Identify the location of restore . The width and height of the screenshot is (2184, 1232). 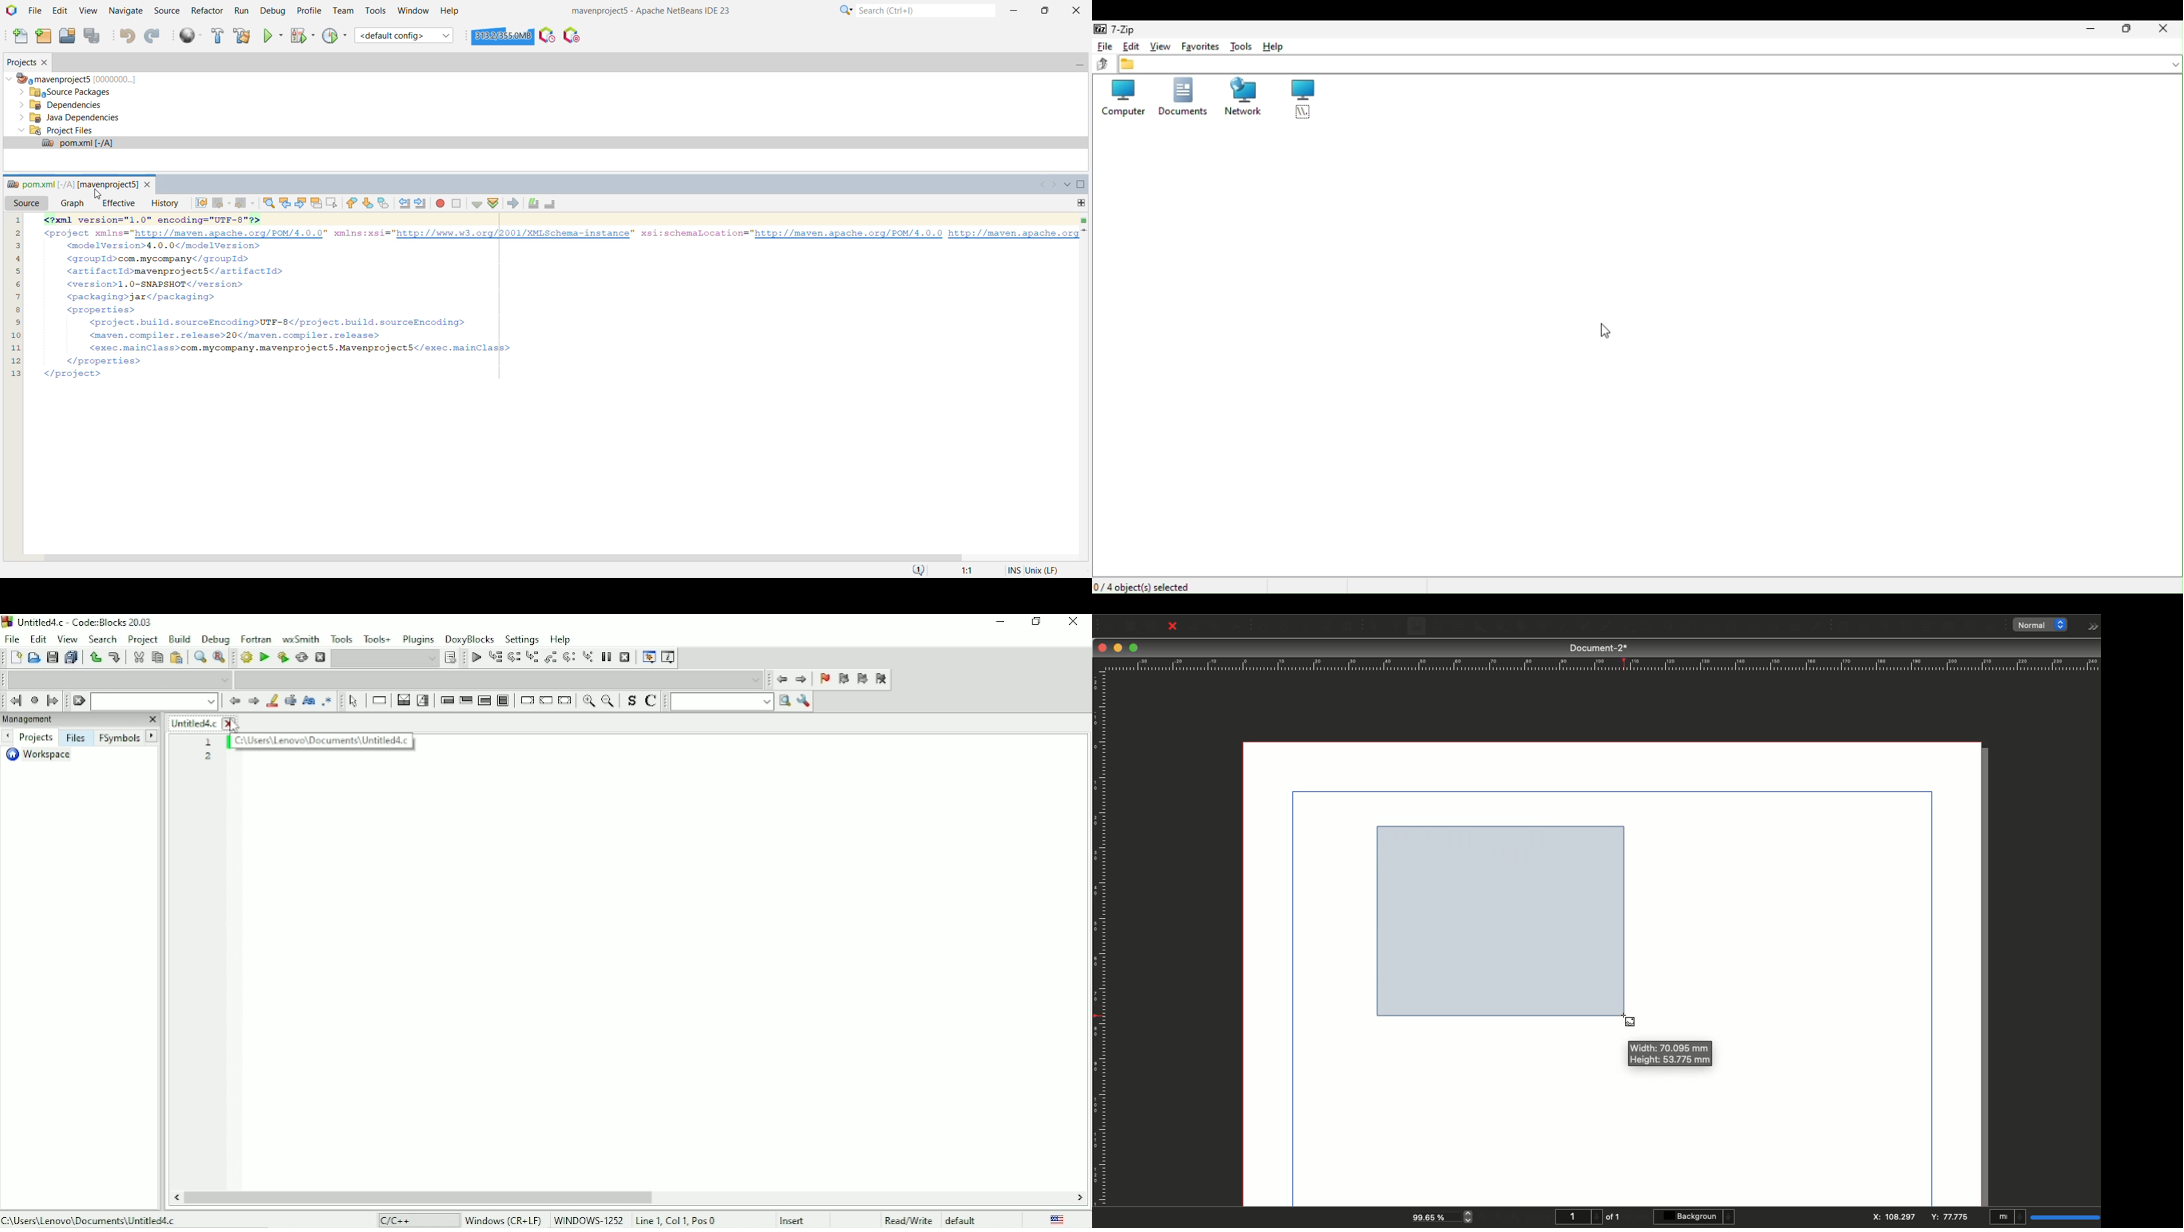
(2132, 30).